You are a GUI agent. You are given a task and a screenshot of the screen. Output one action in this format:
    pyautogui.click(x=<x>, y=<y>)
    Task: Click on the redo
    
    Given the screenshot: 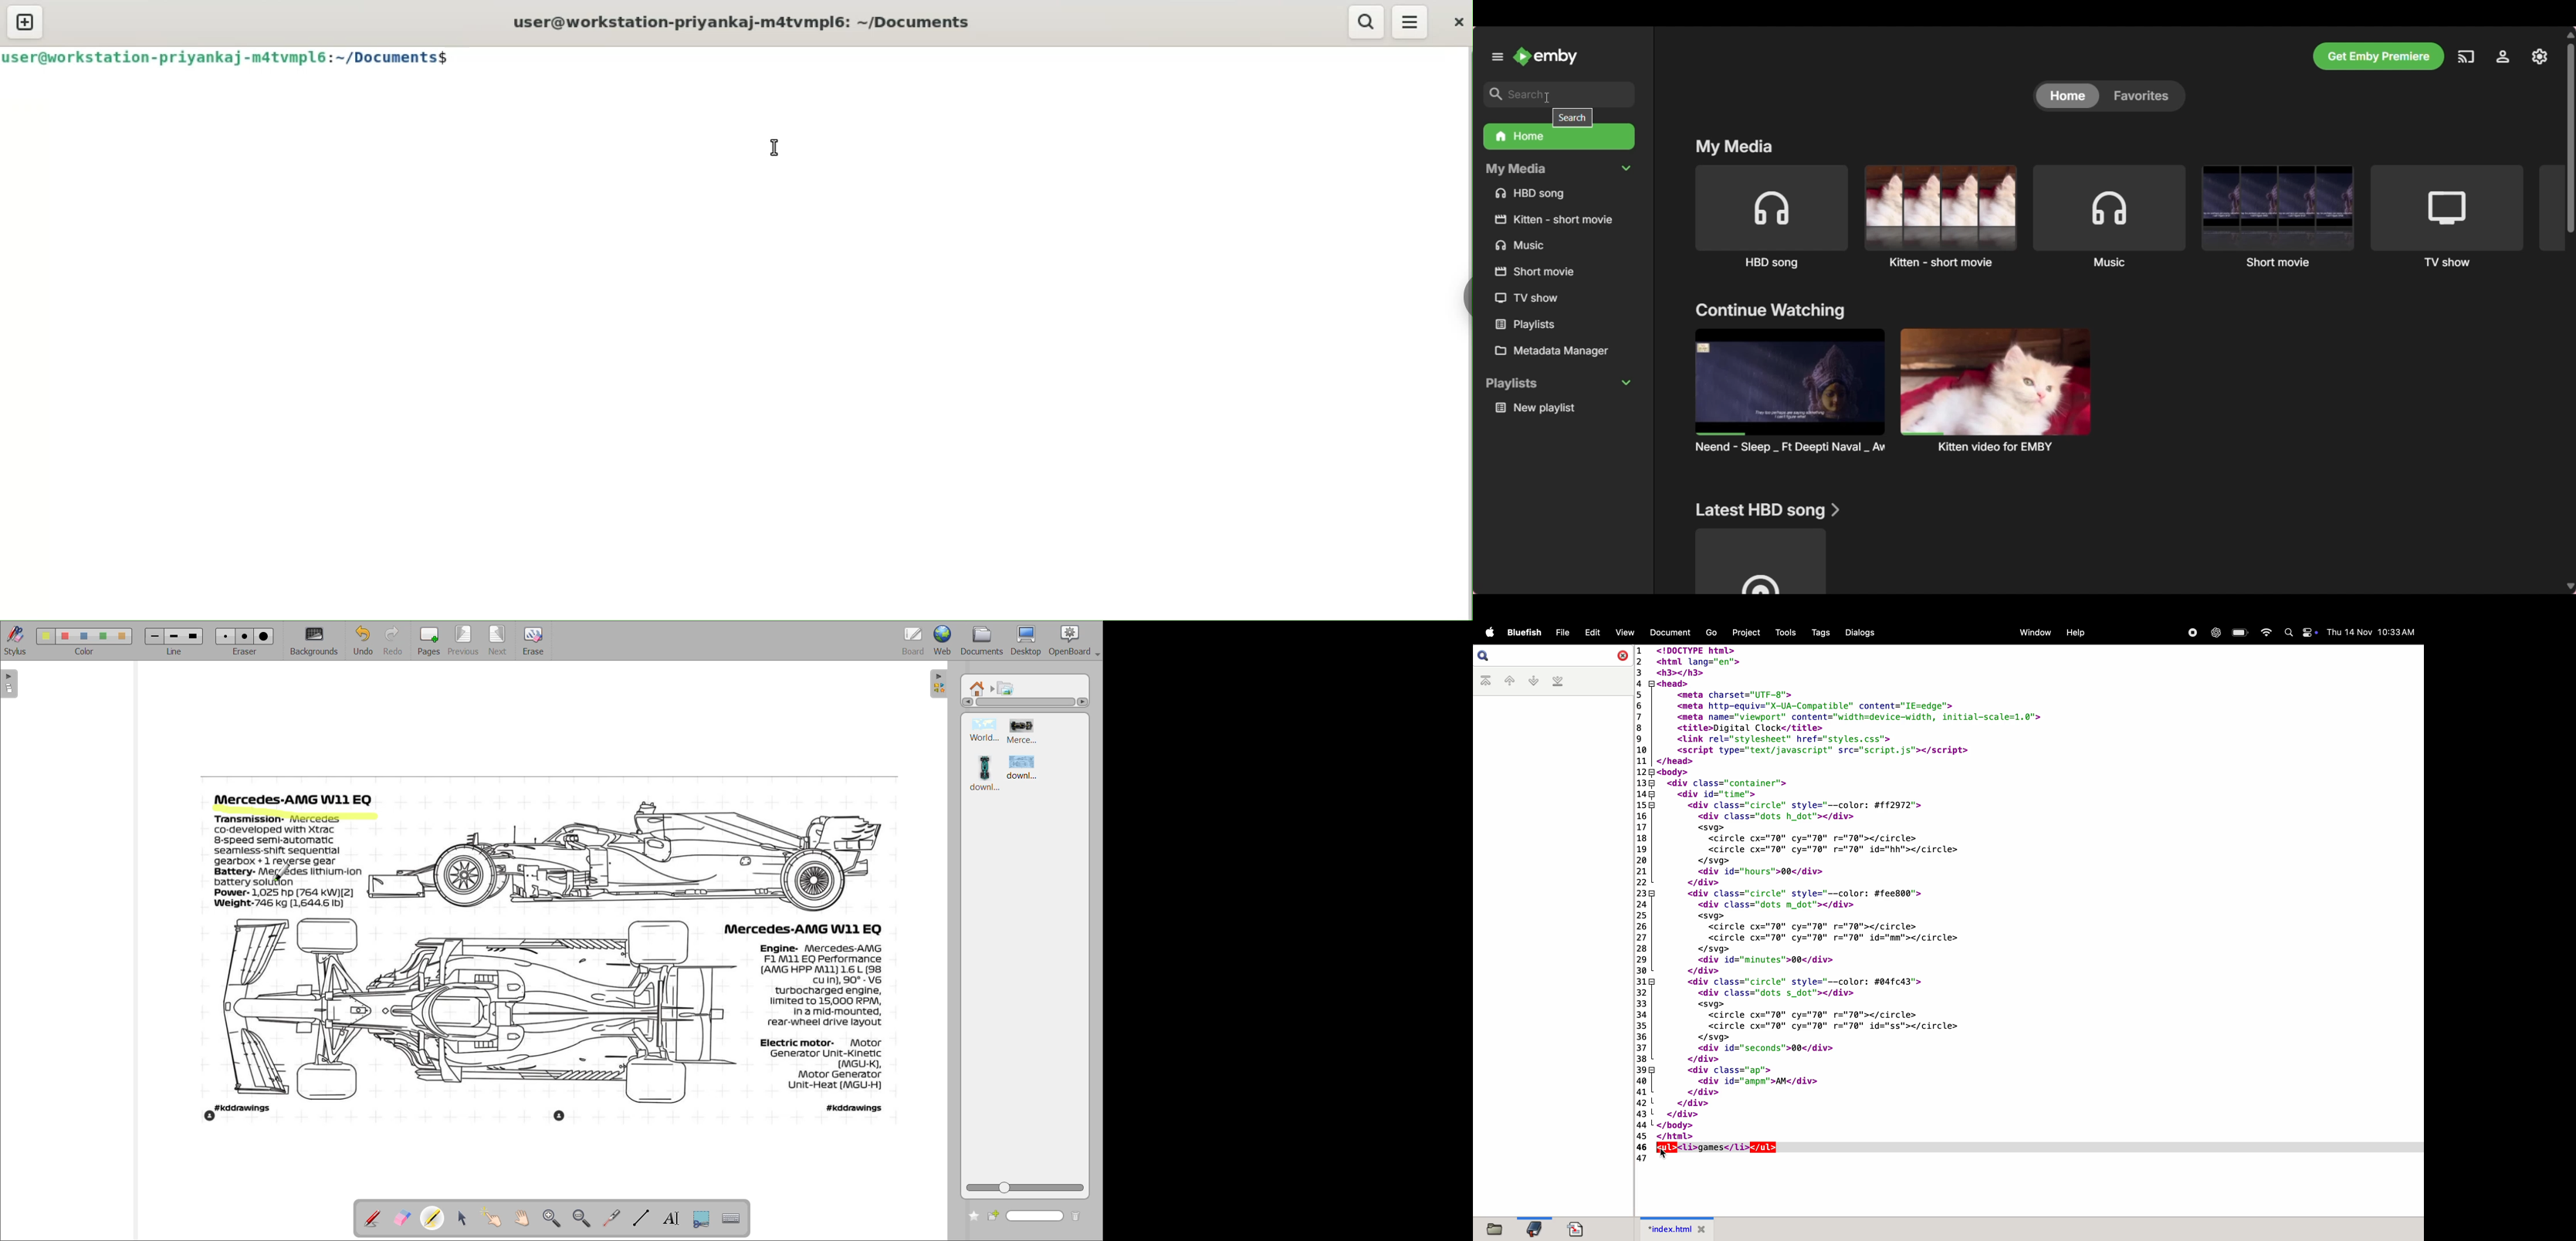 What is the action you would take?
    pyautogui.click(x=395, y=641)
    